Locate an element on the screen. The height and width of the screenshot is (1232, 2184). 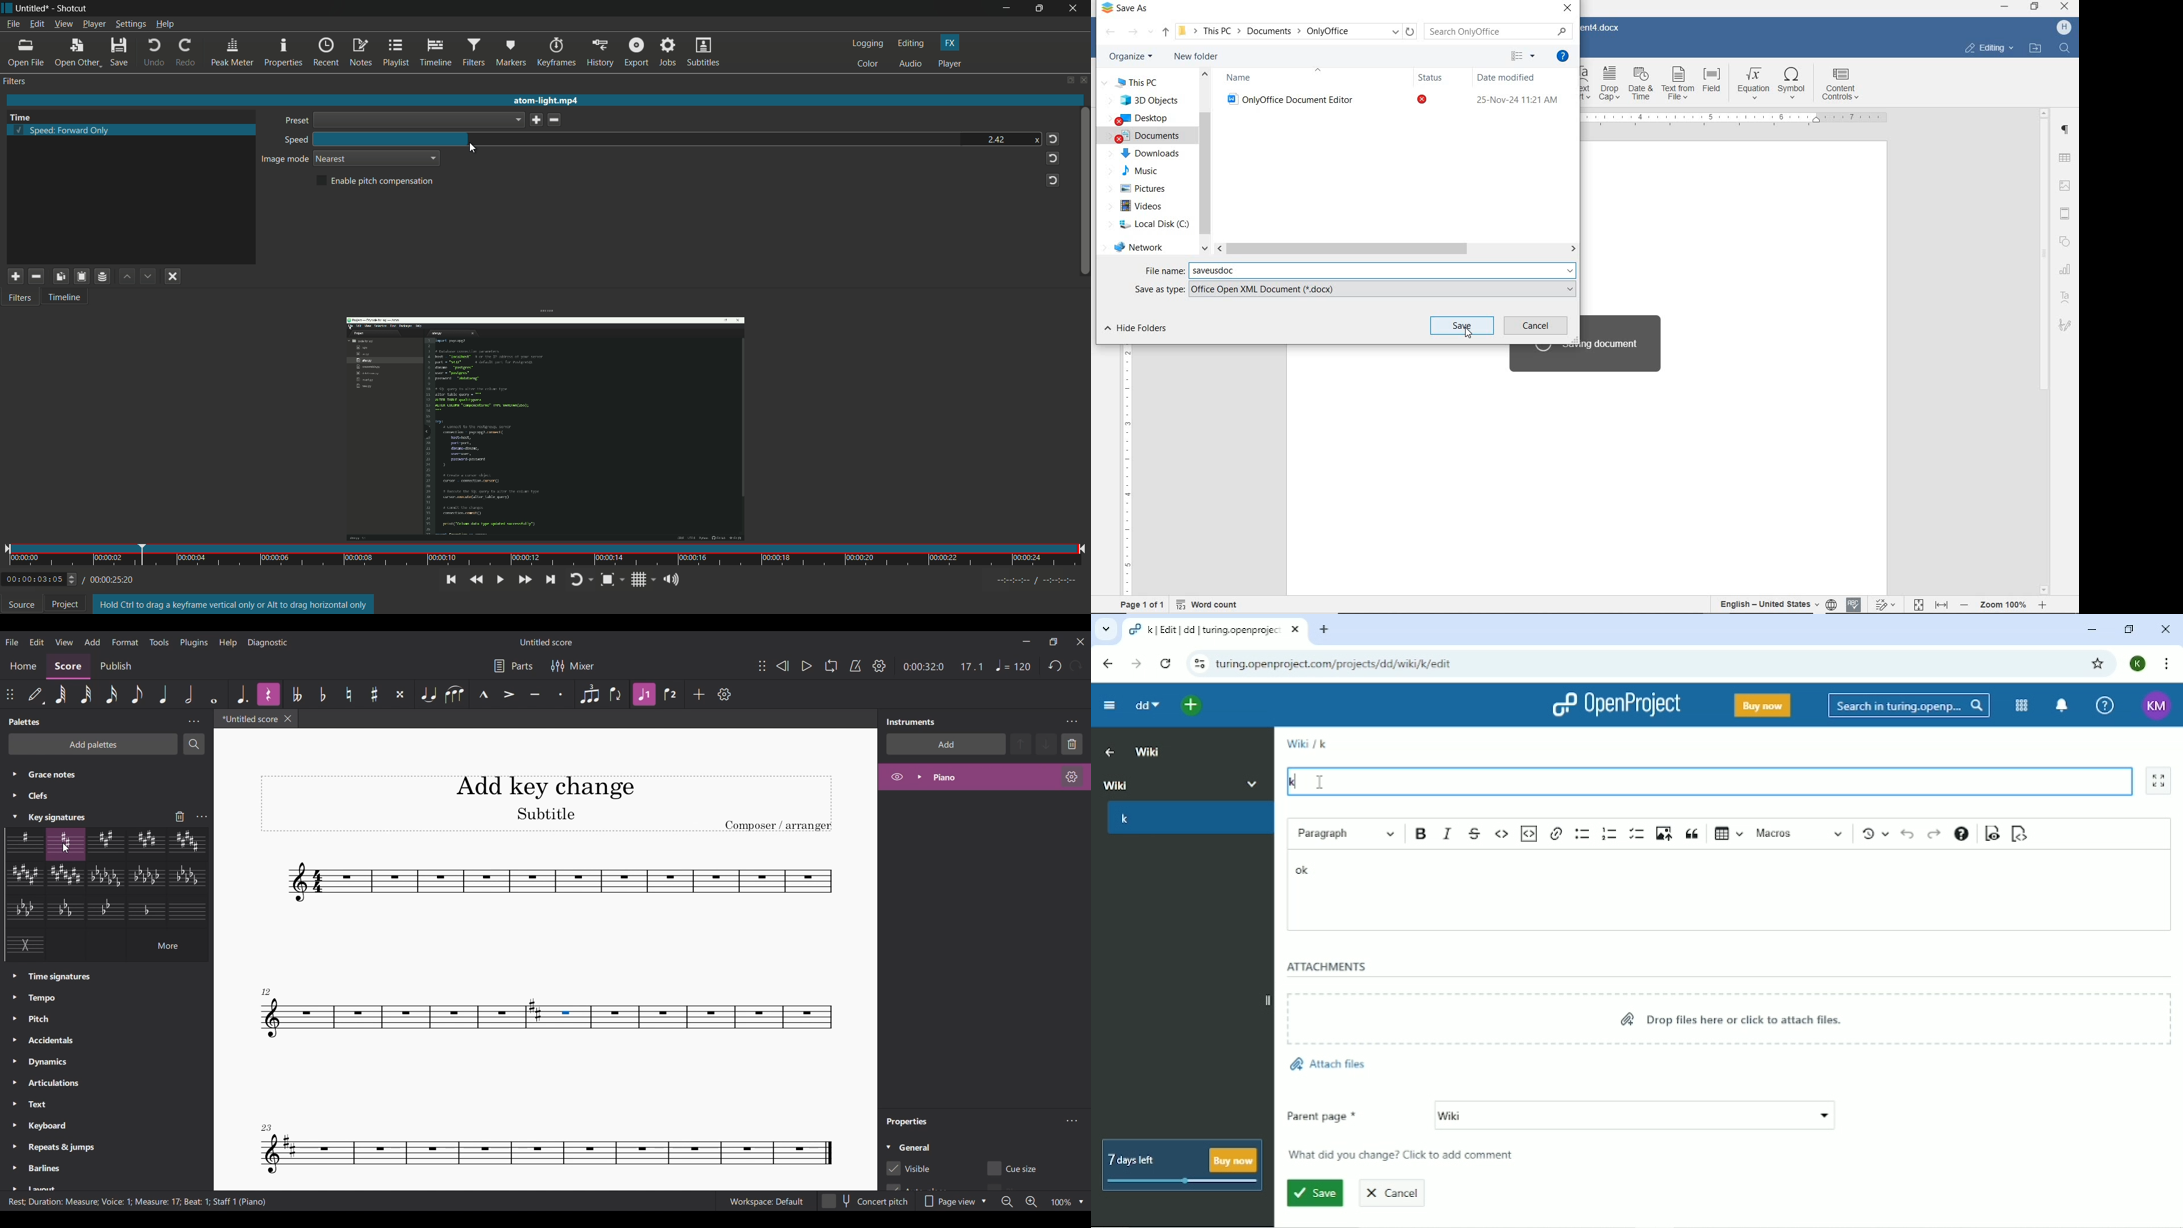
Search Only Office is located at coordinates (1497, 34).